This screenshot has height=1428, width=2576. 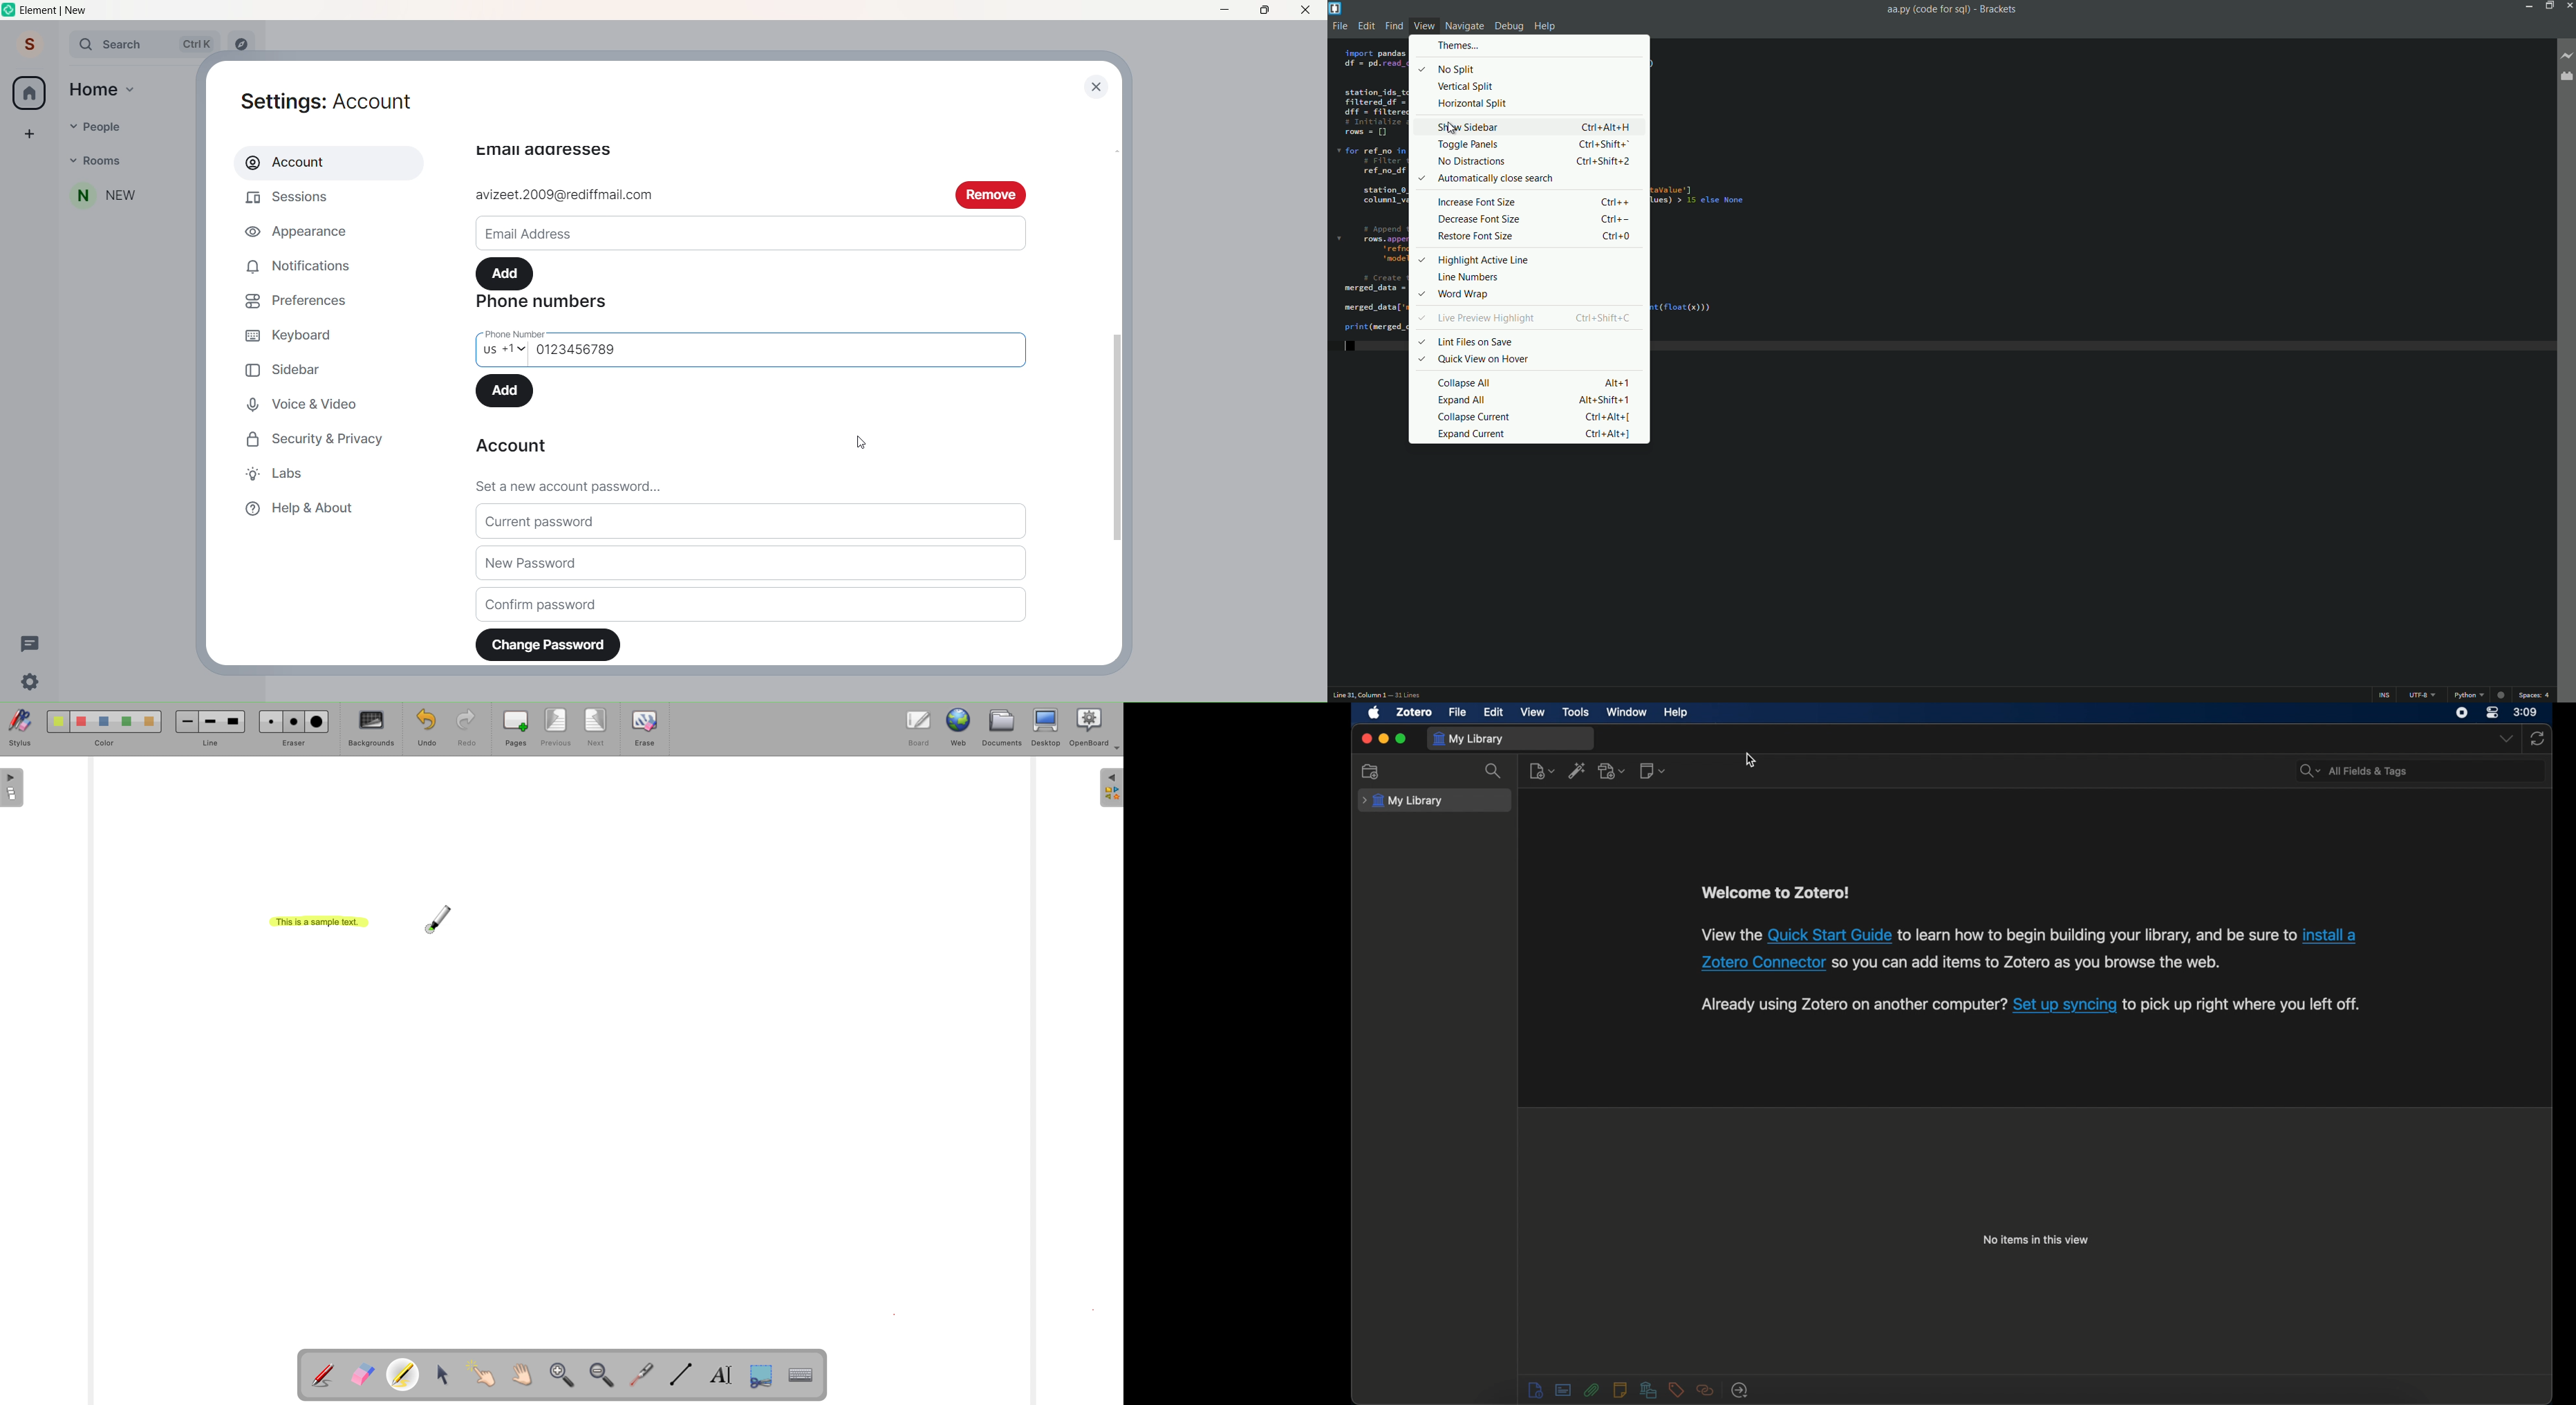 What do you see at coordinates (1535, 399) in the screenshot?
I see `expand all` at bounding box center [1535, 399].